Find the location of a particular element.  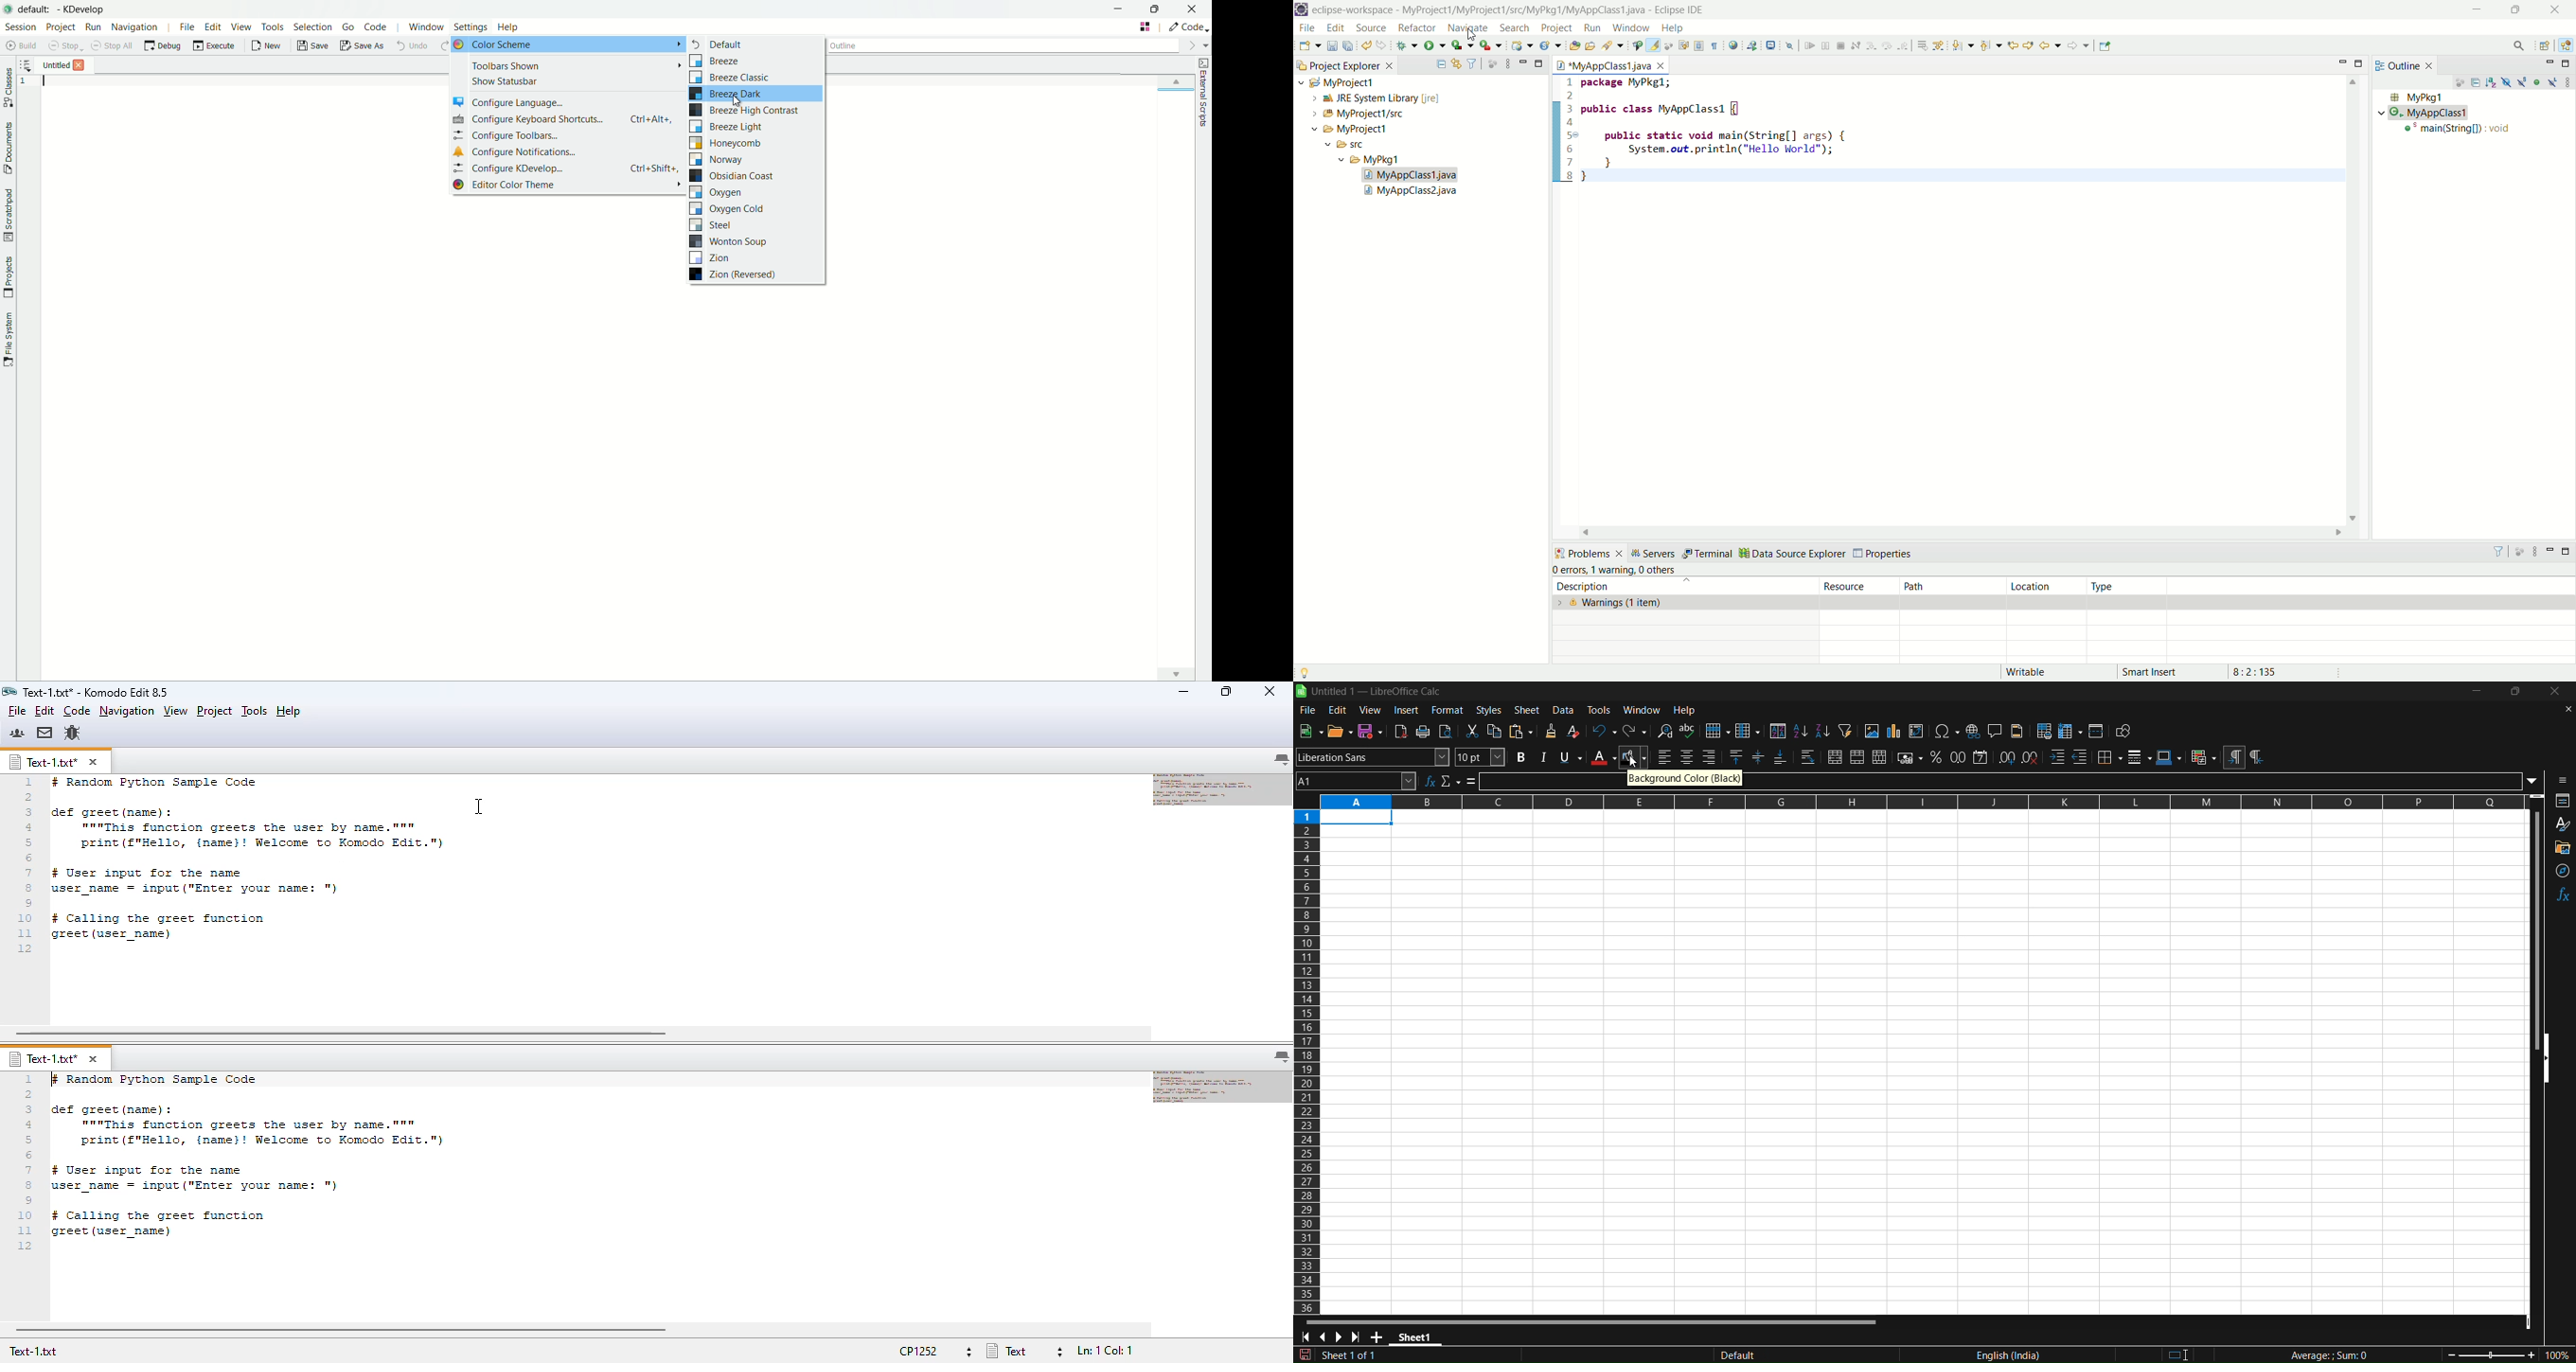

show draw functions is located at coordinates (2125, 732).